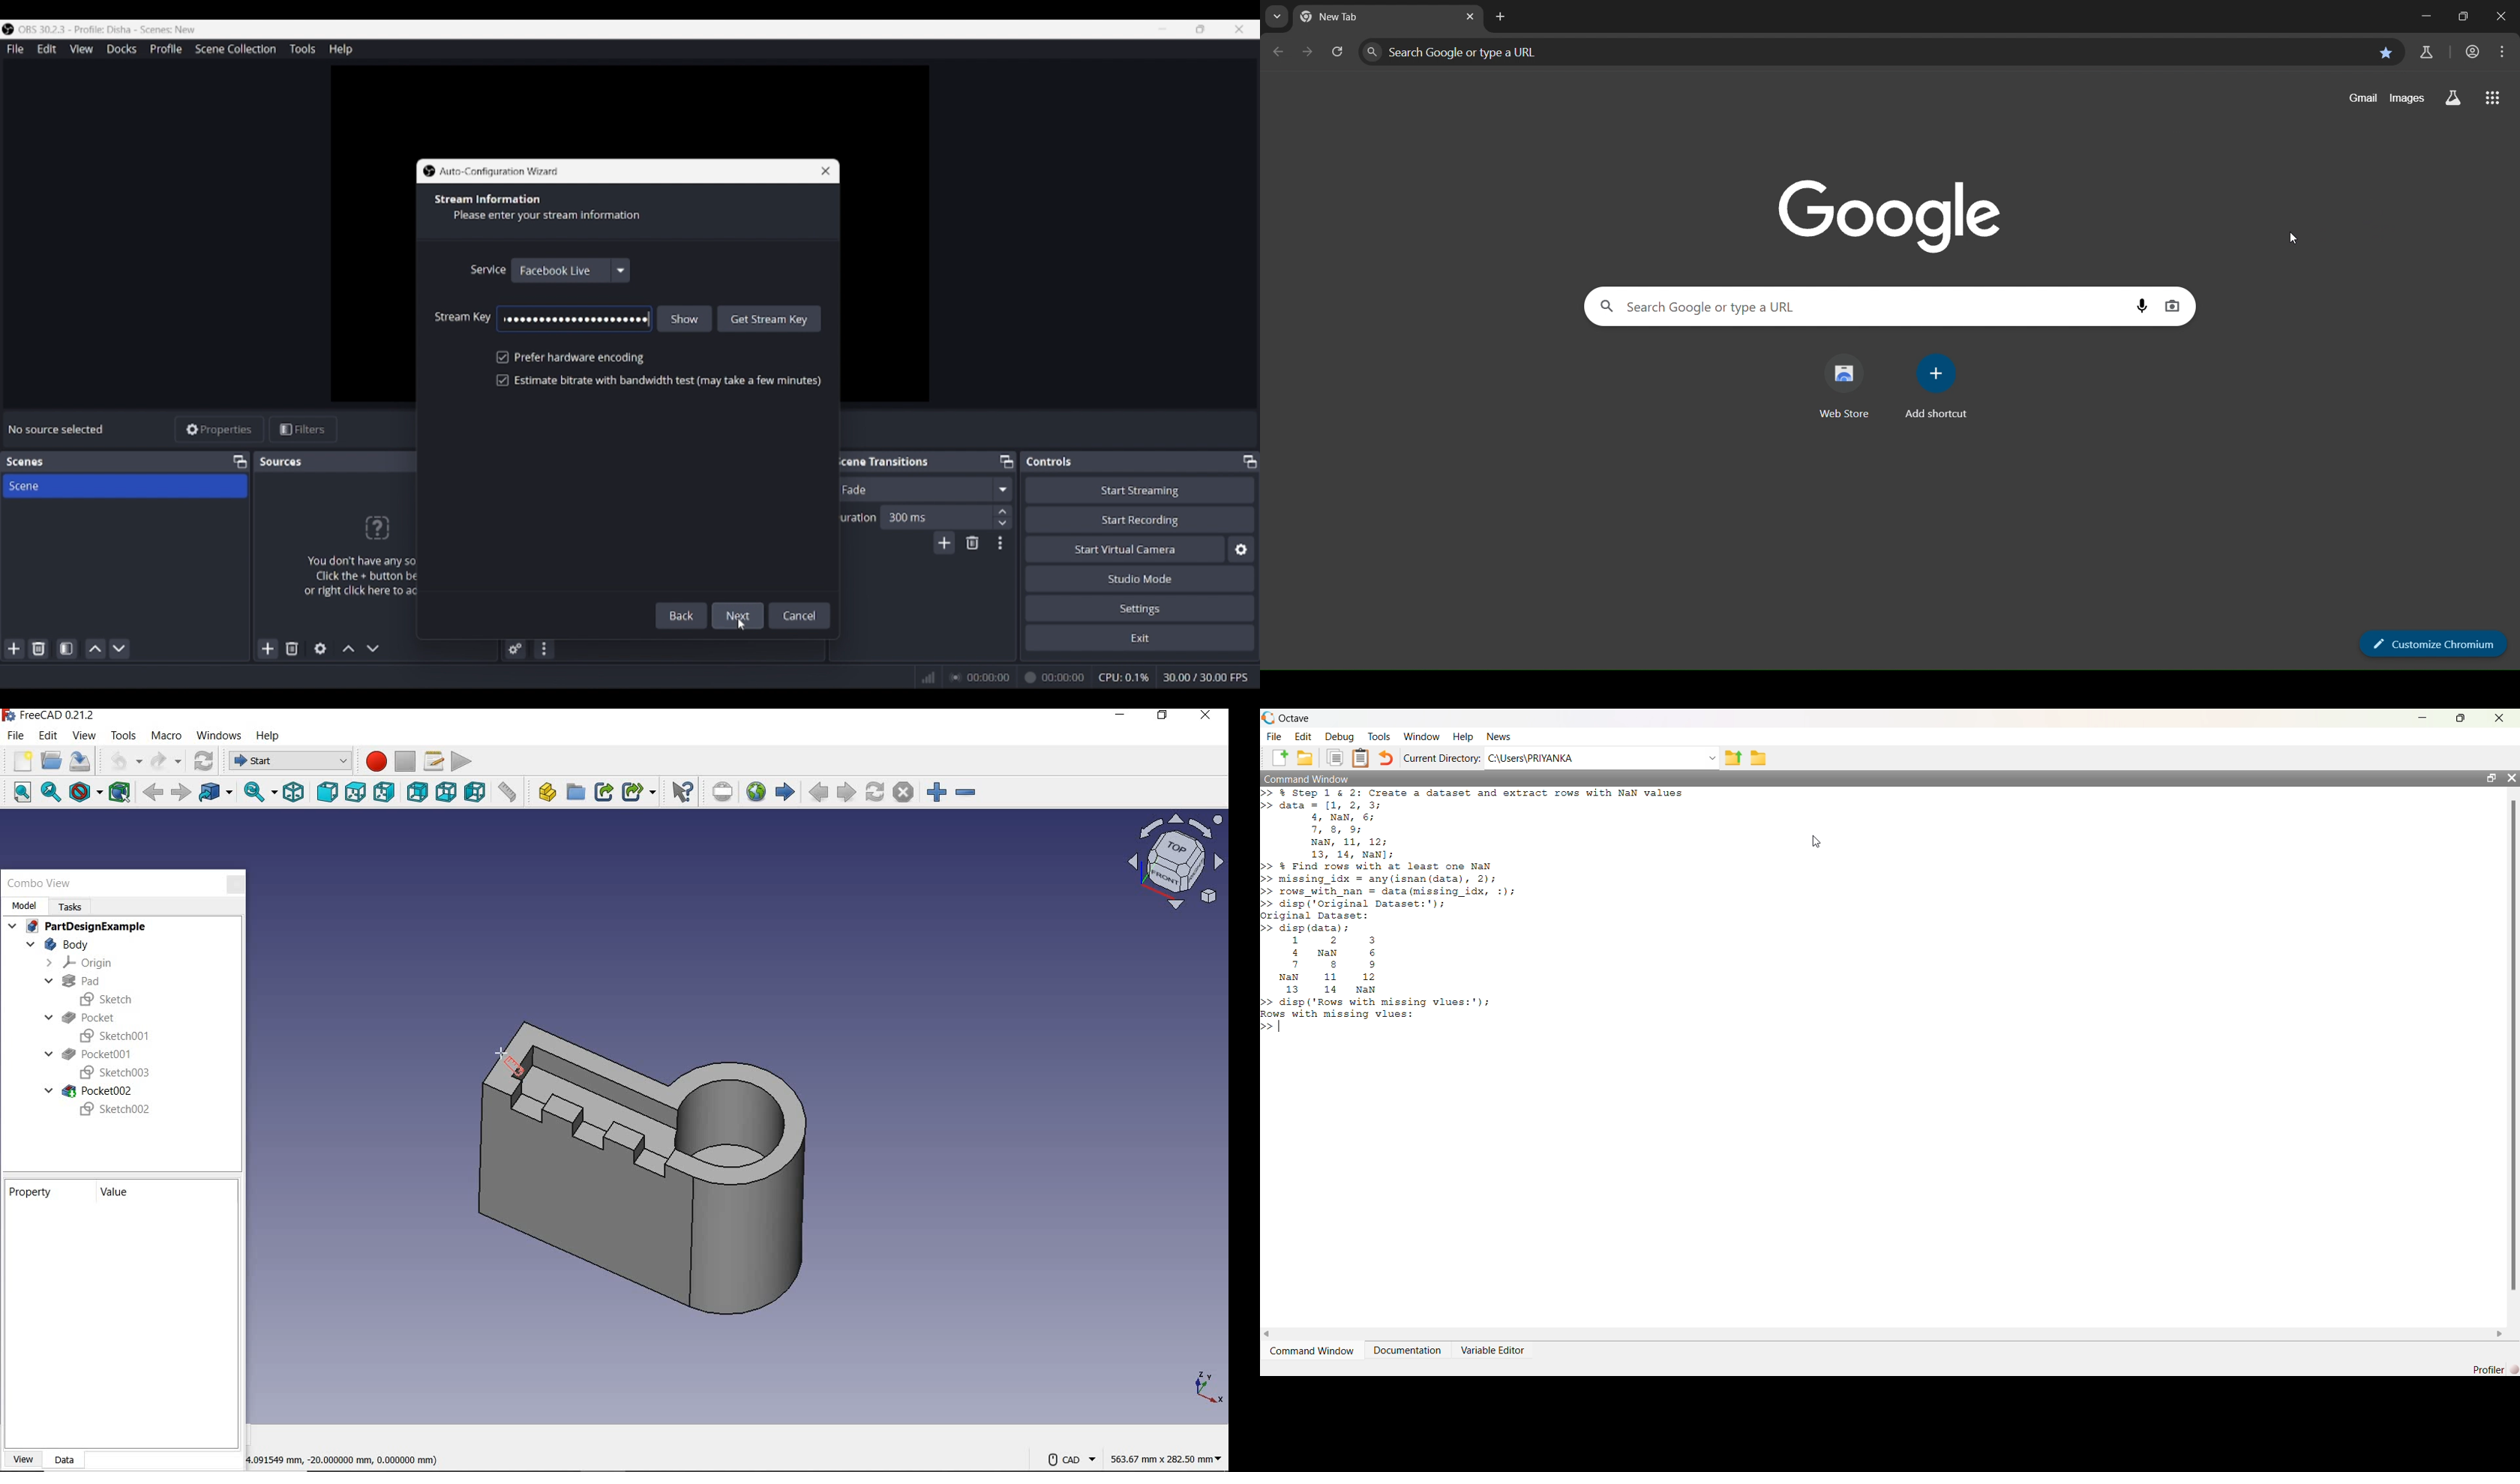 This screenshot has width=2520, height=1484. What do you see at coordinates (83, 738) in the screenshot?
I see `view` at bounding box center [83, 738].